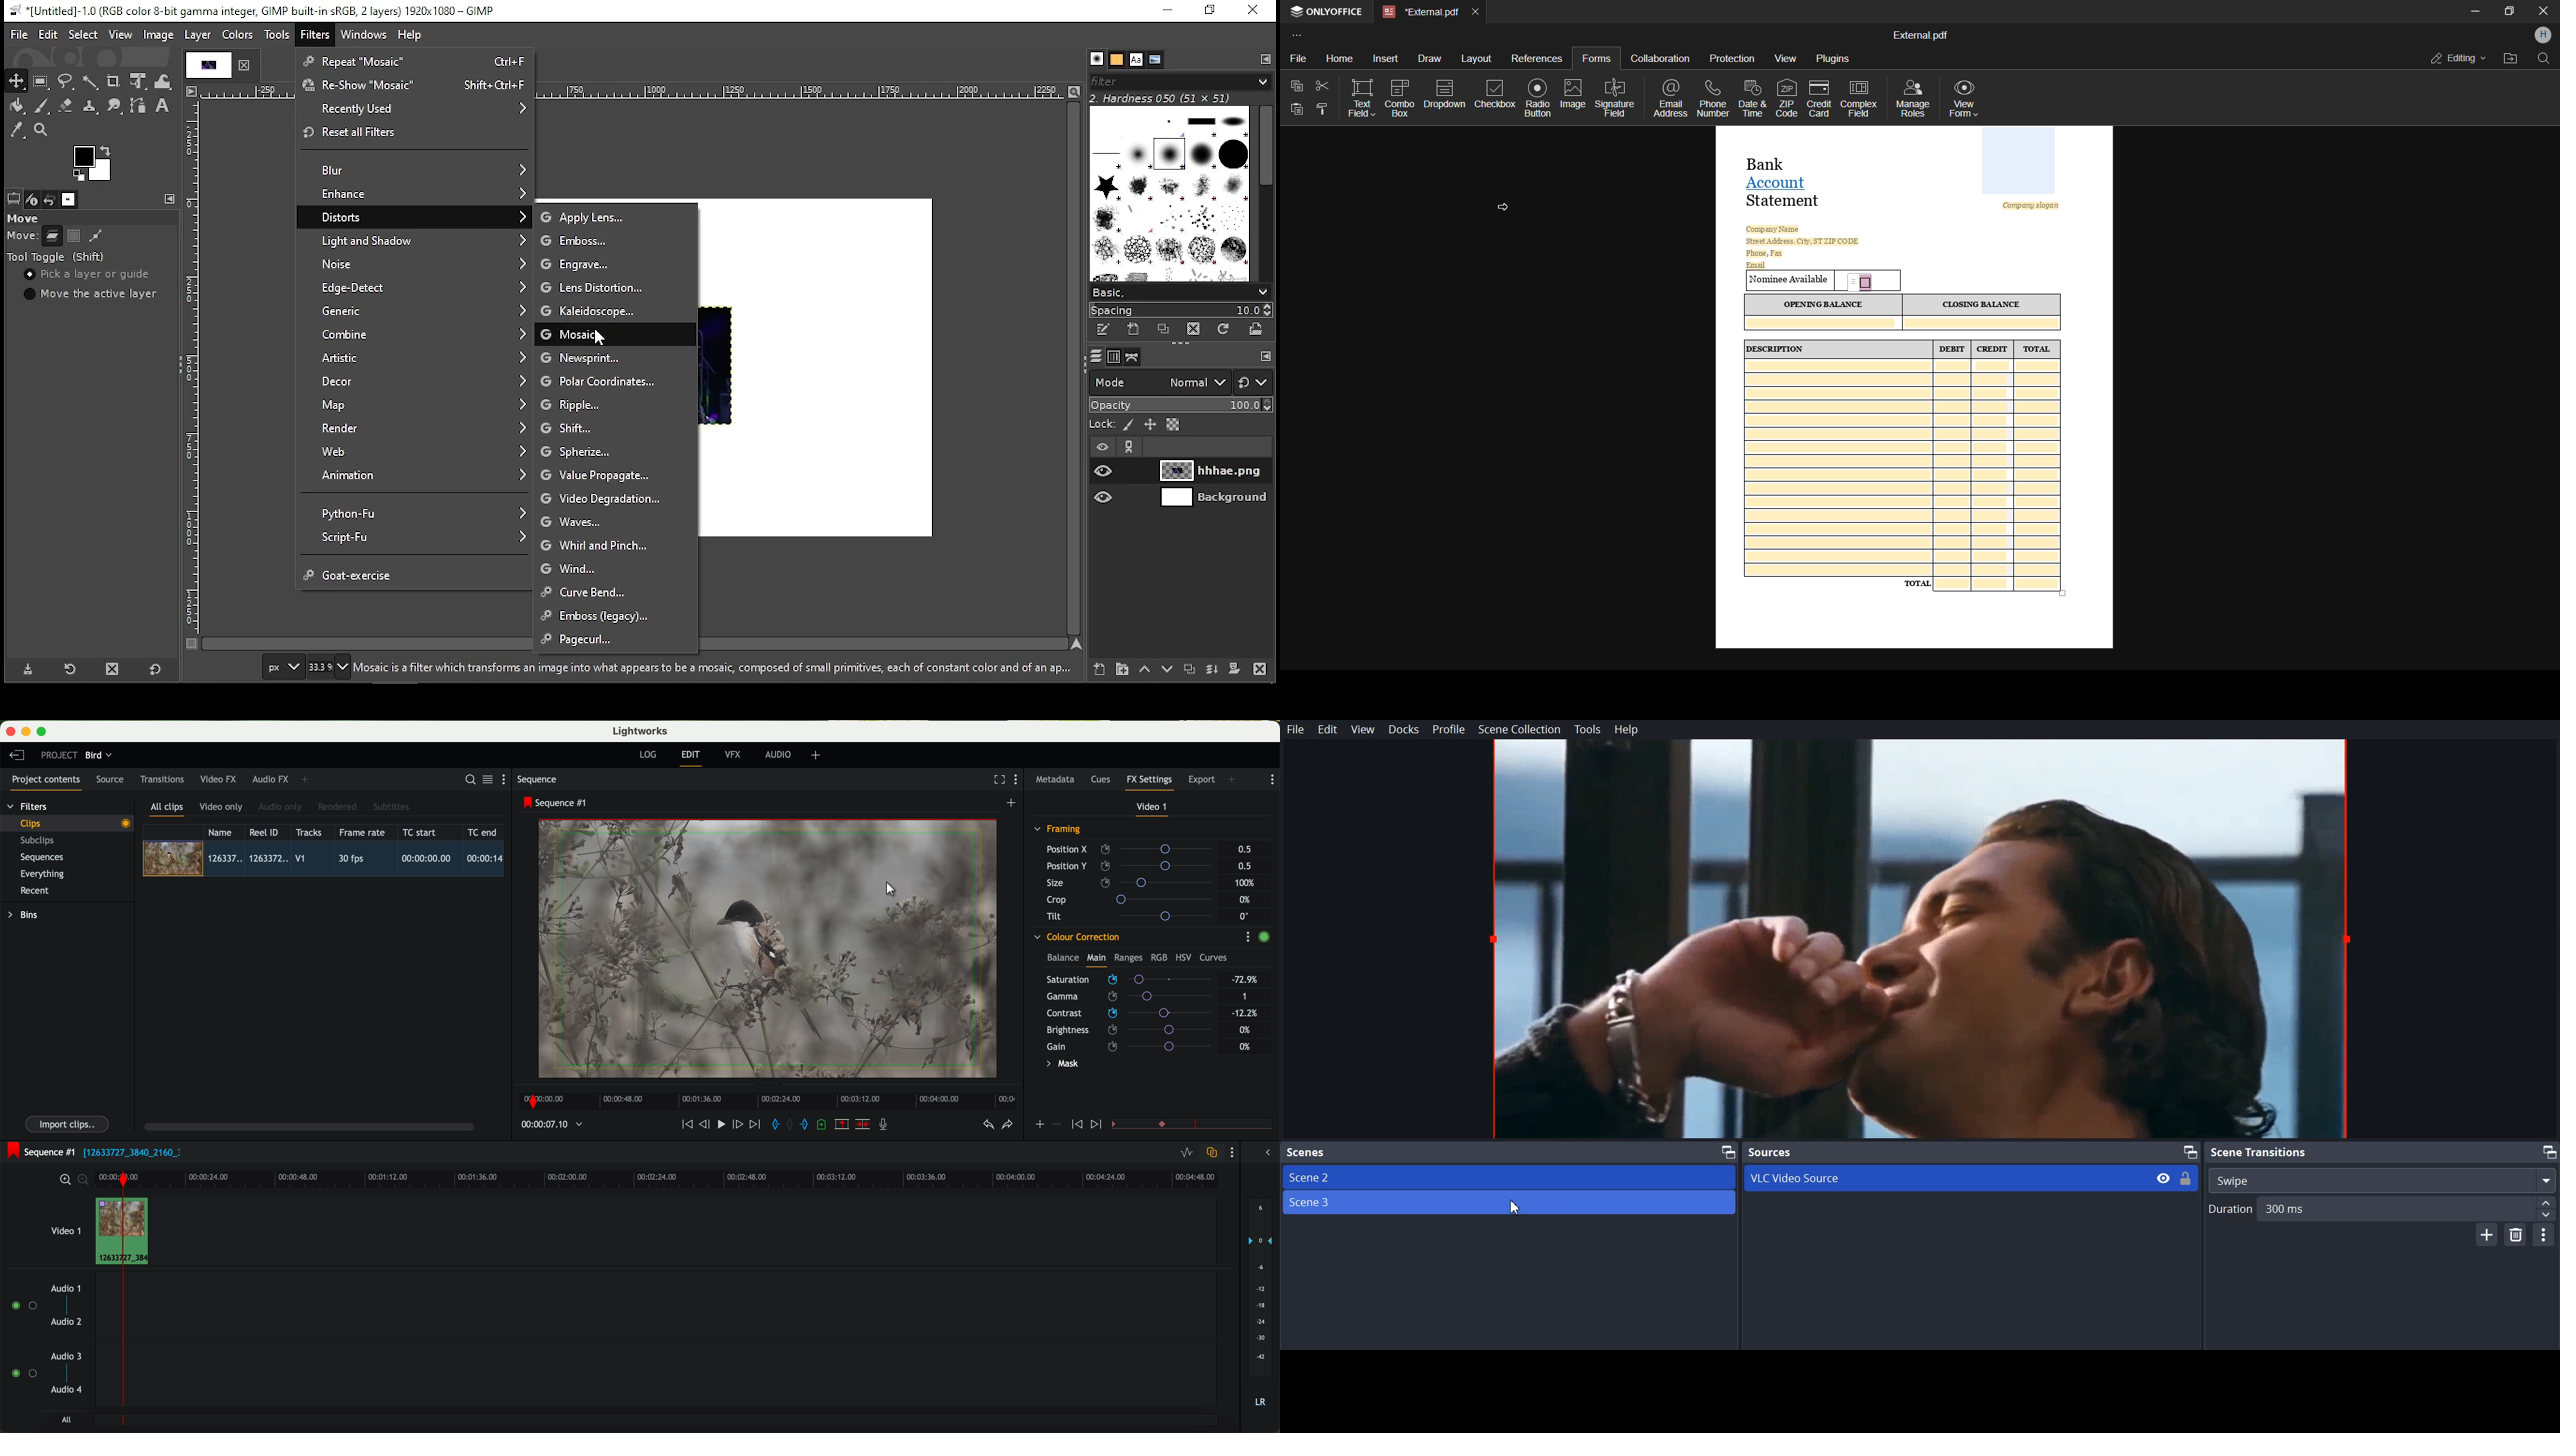  I want to click on mode, so click(1158, 384).